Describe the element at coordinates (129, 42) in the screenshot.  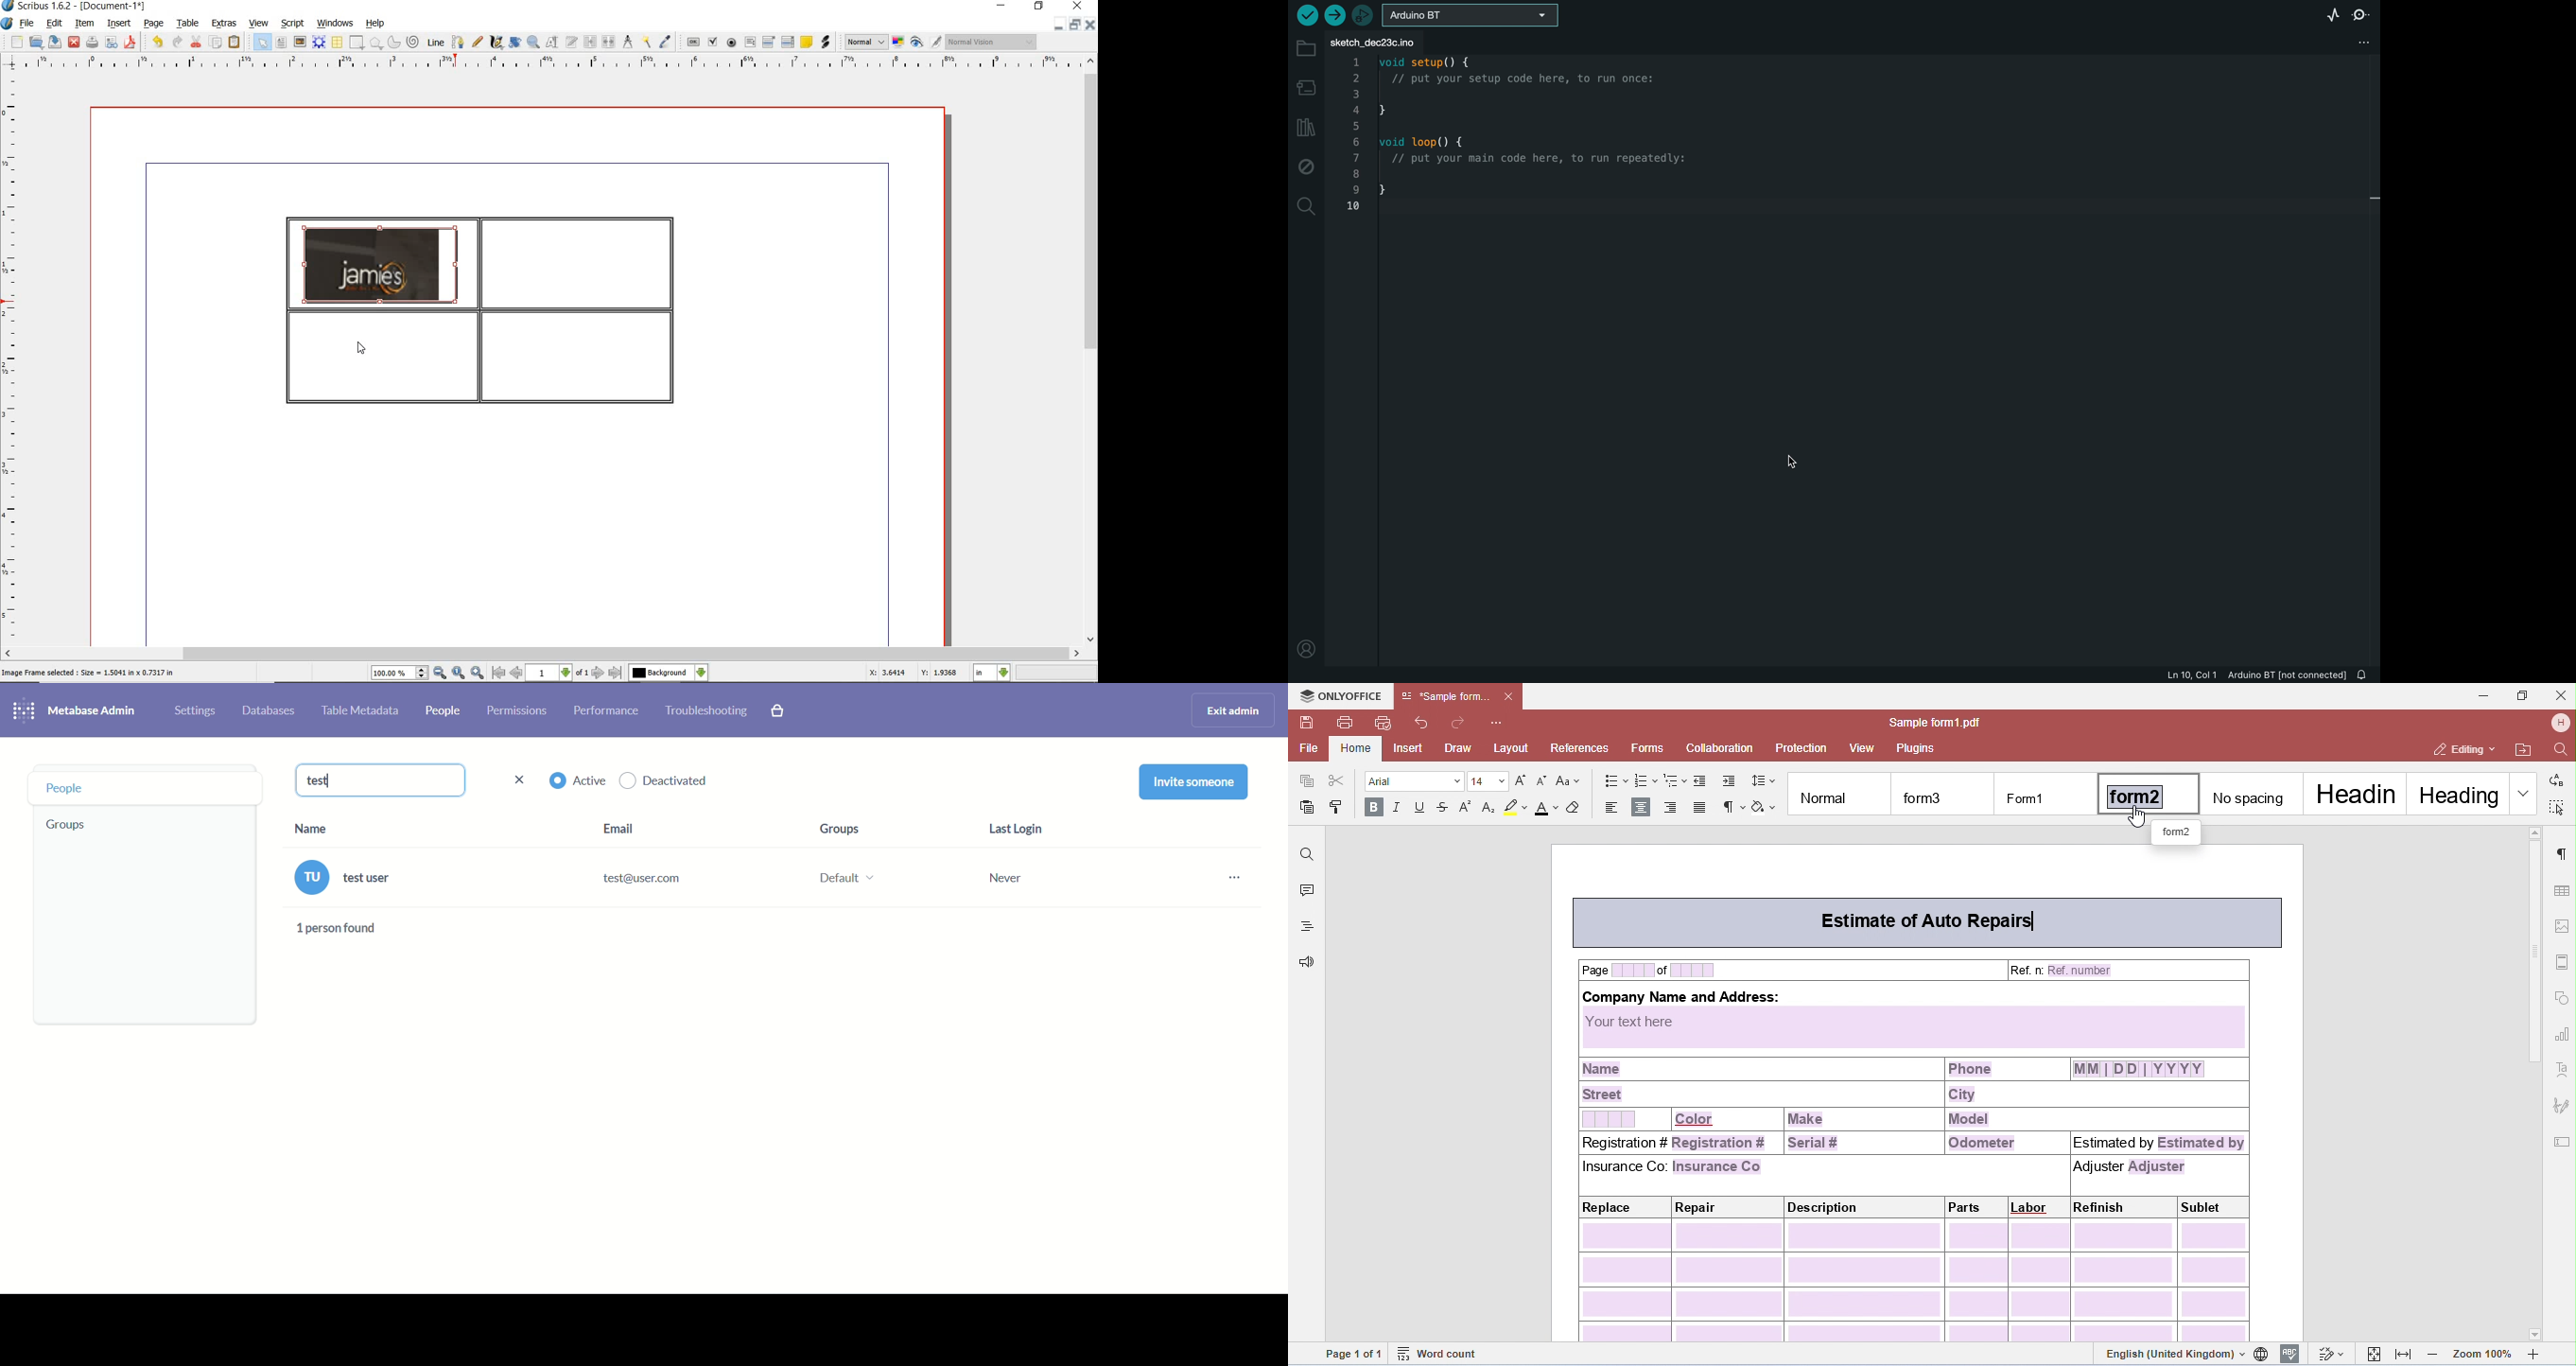
I see `save as pdf` at that location.